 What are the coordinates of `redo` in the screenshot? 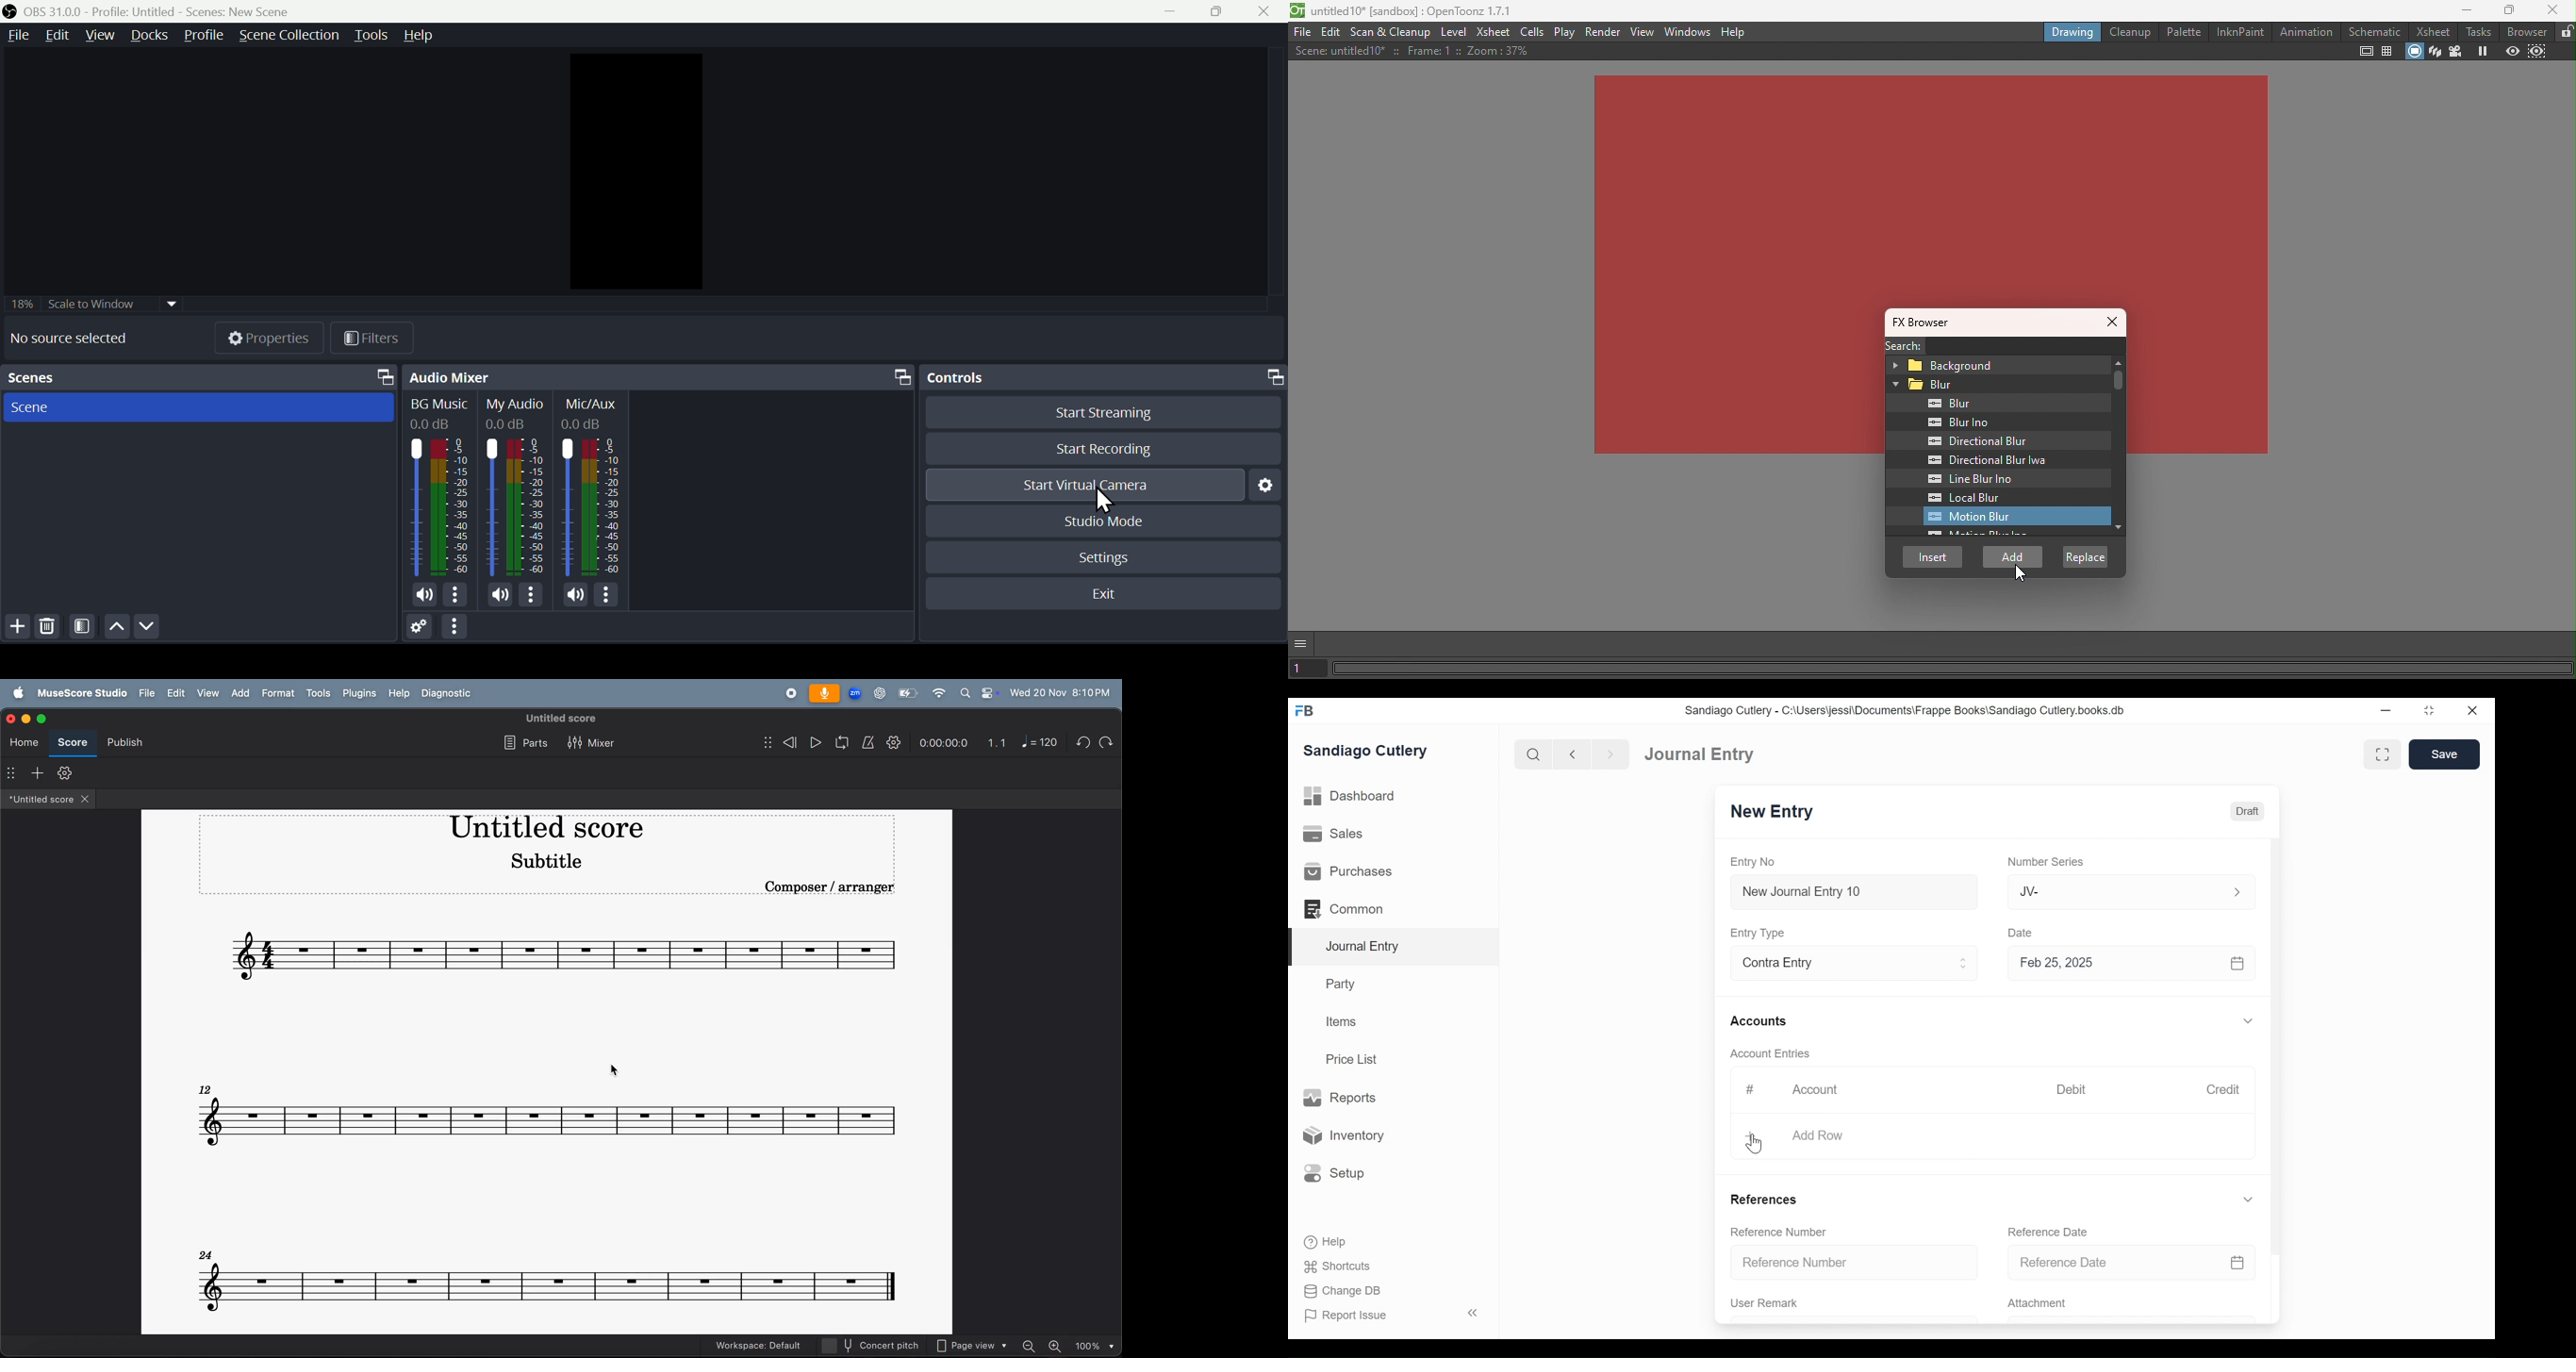 It's located at (1105, 740).